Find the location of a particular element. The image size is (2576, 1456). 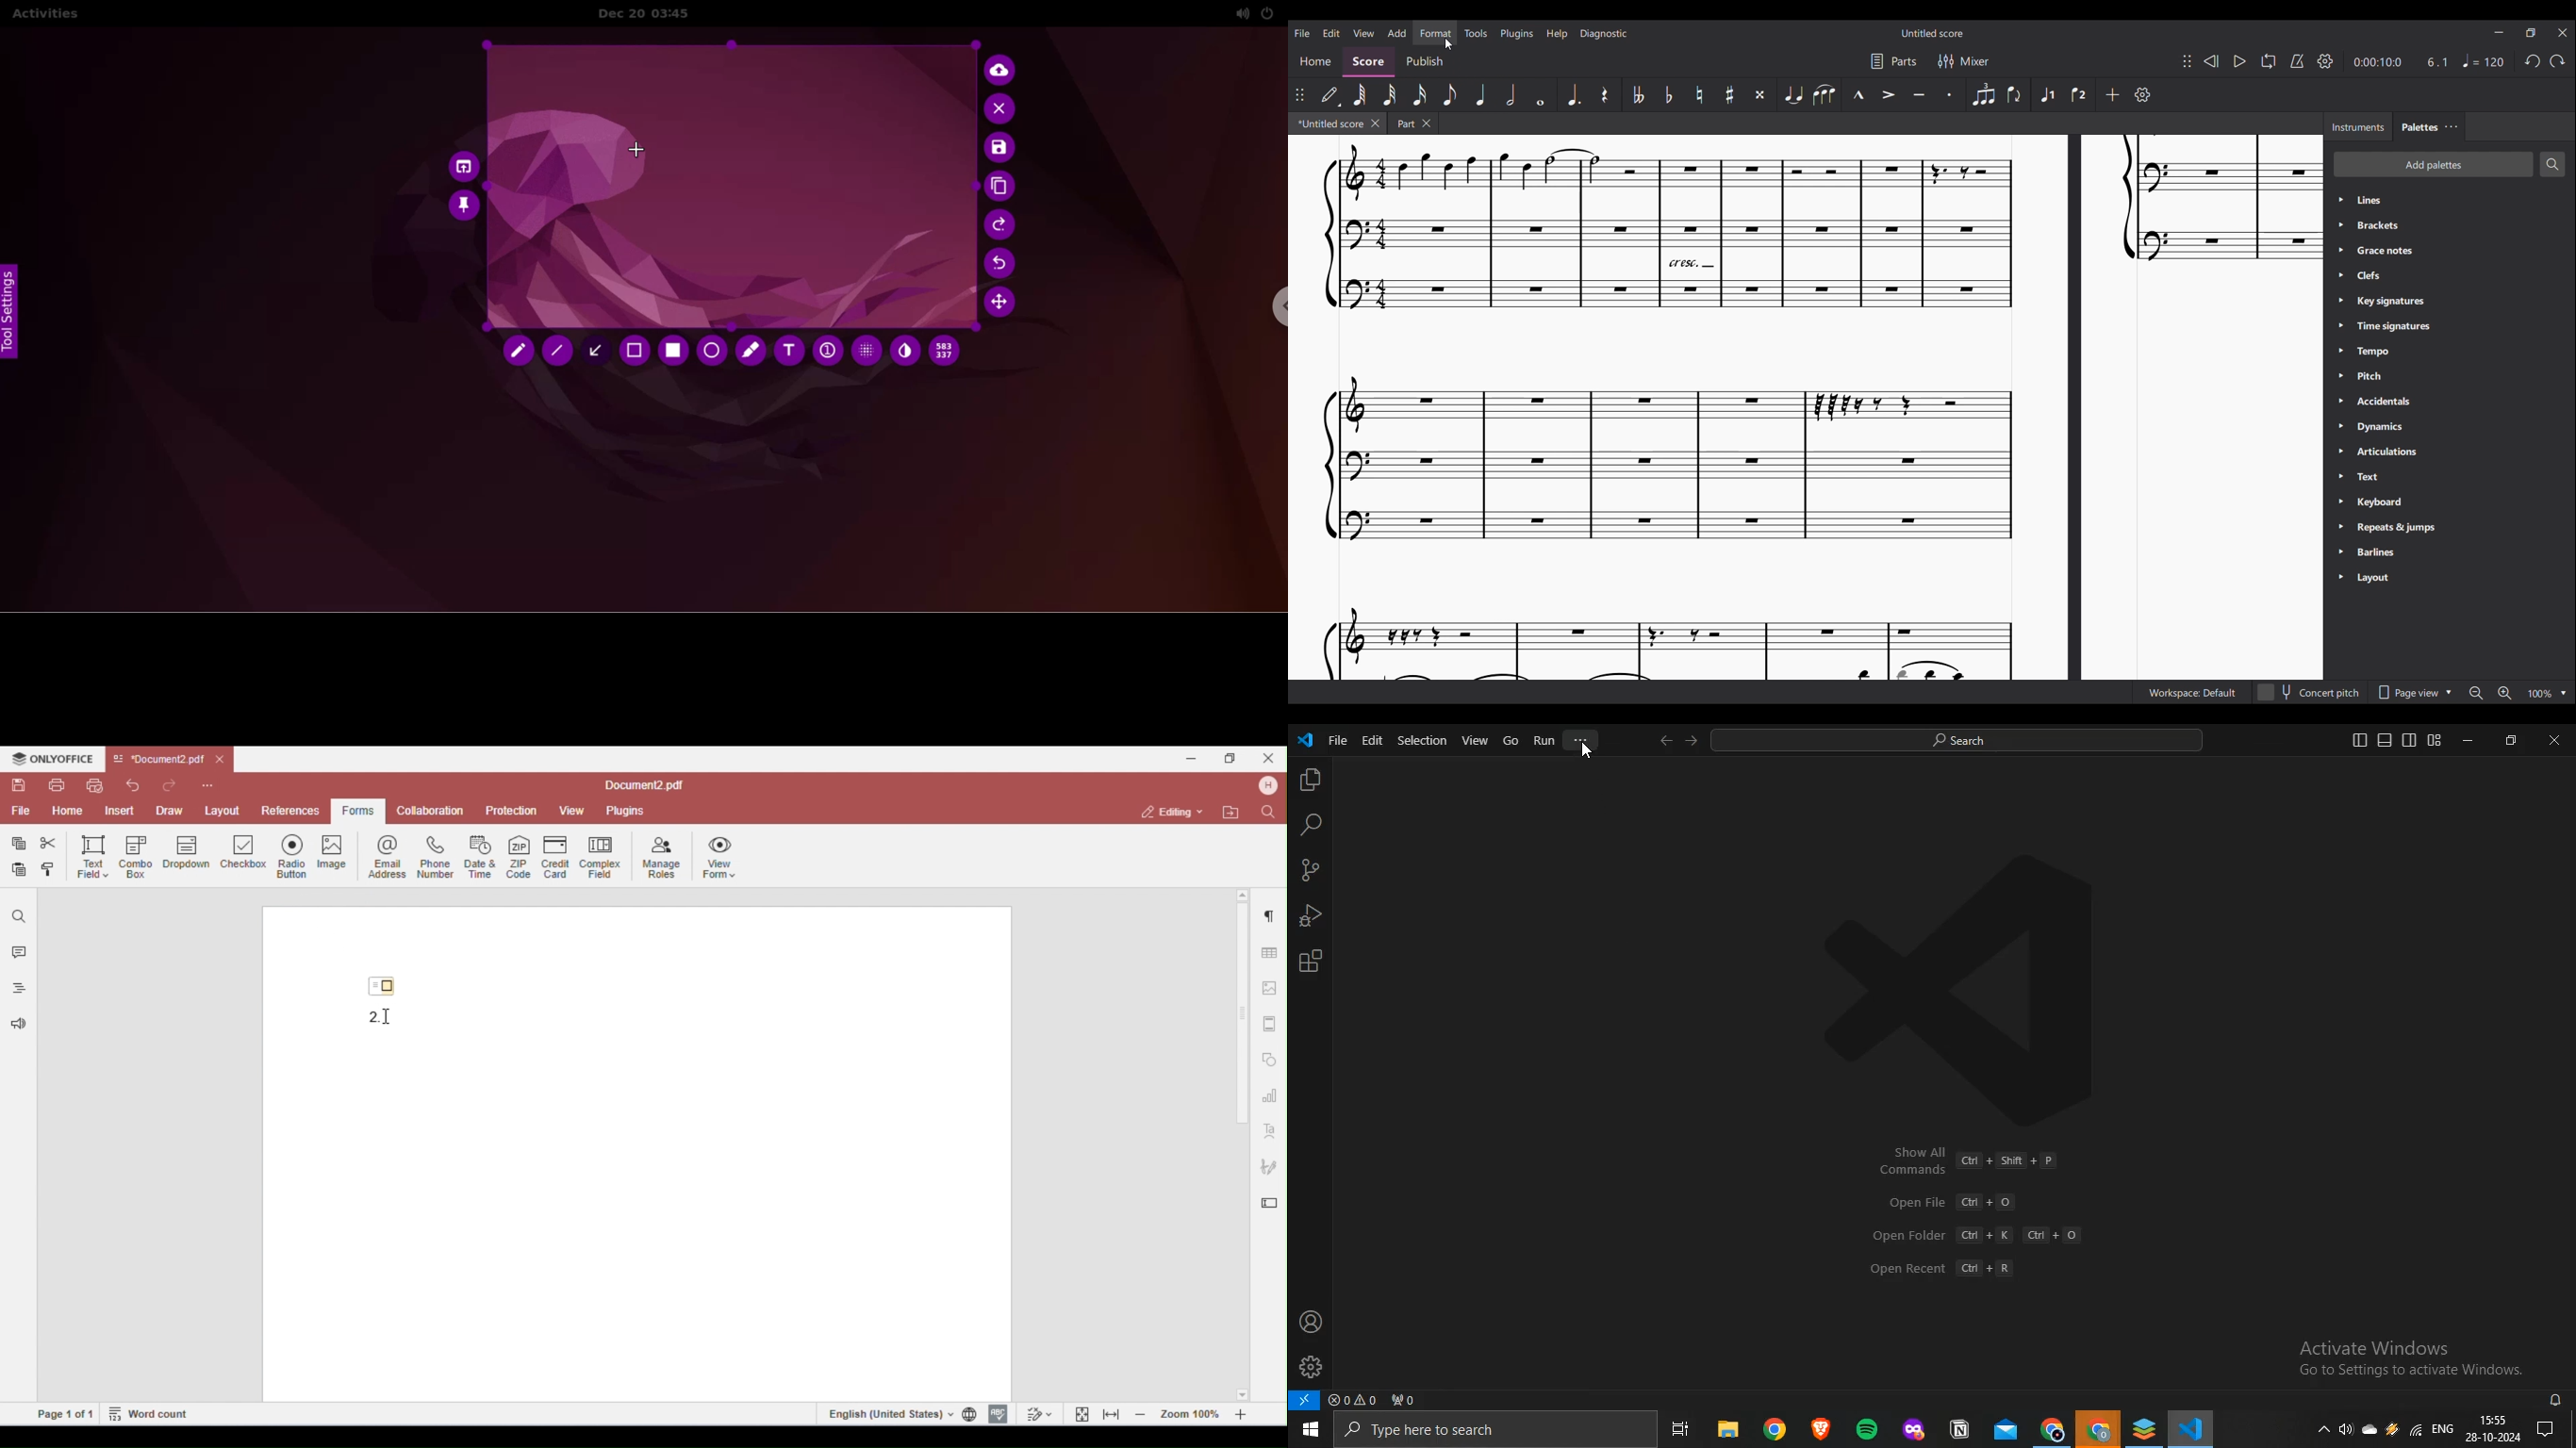

Zoom options is located at coordinates (2563, 693).